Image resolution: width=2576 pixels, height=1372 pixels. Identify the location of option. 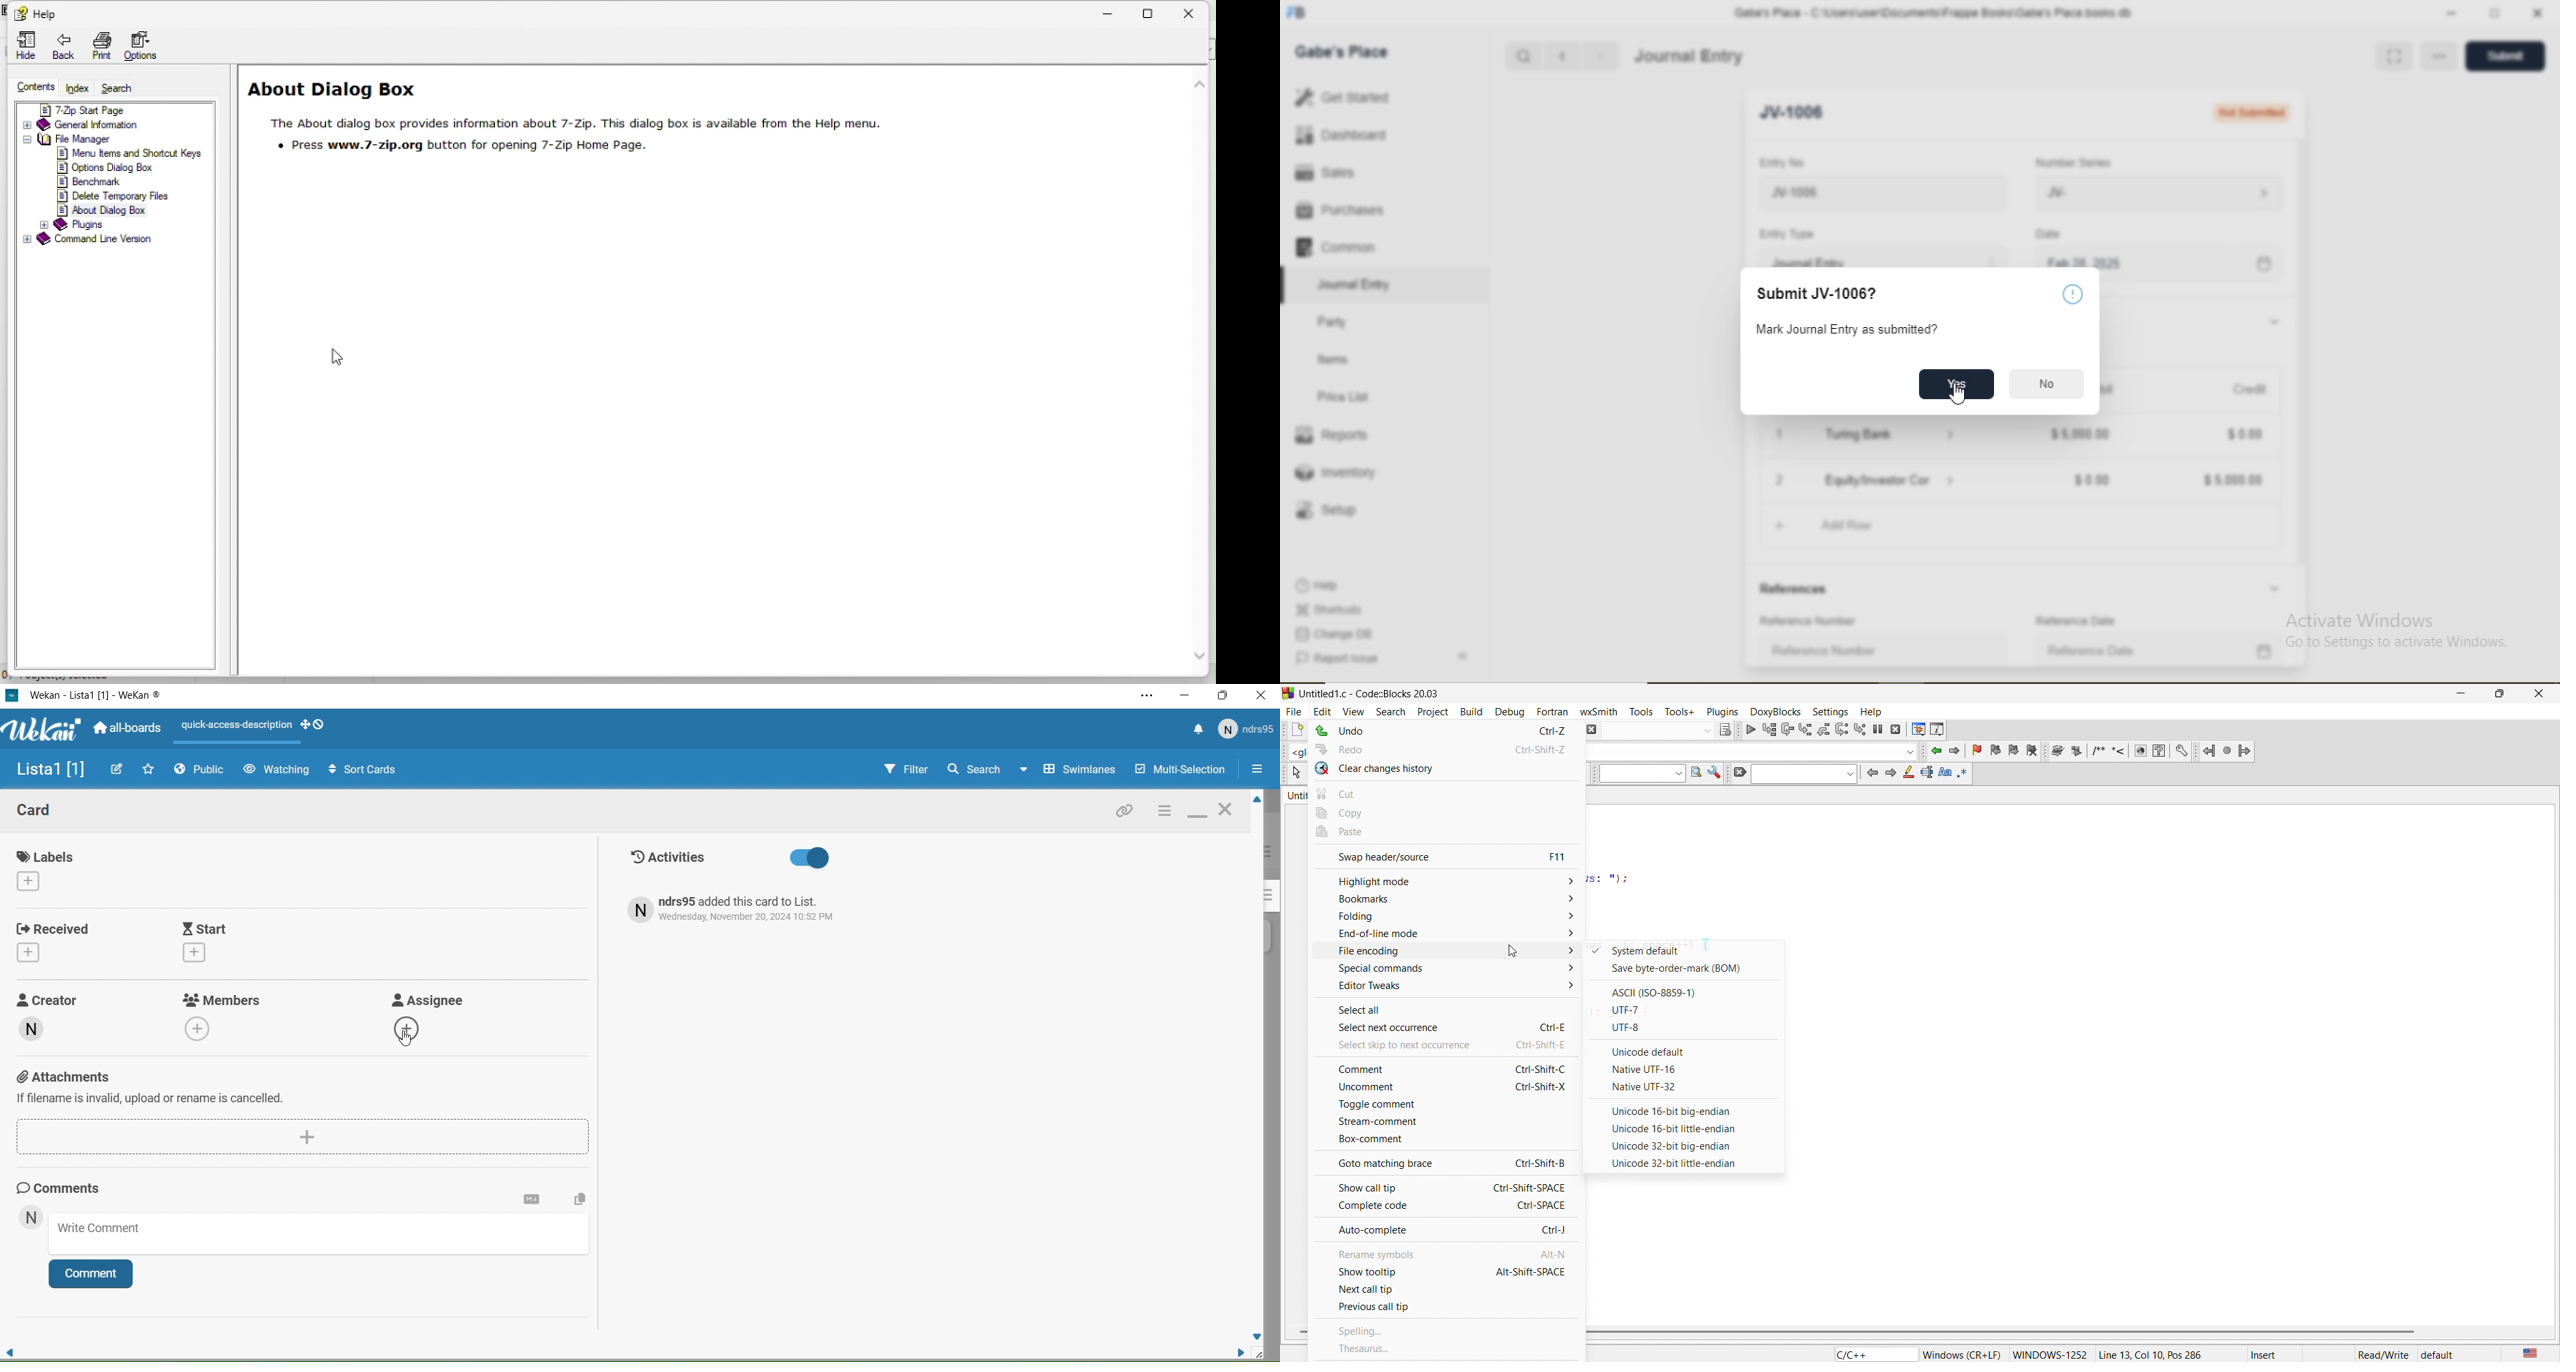
(1689, 1147).